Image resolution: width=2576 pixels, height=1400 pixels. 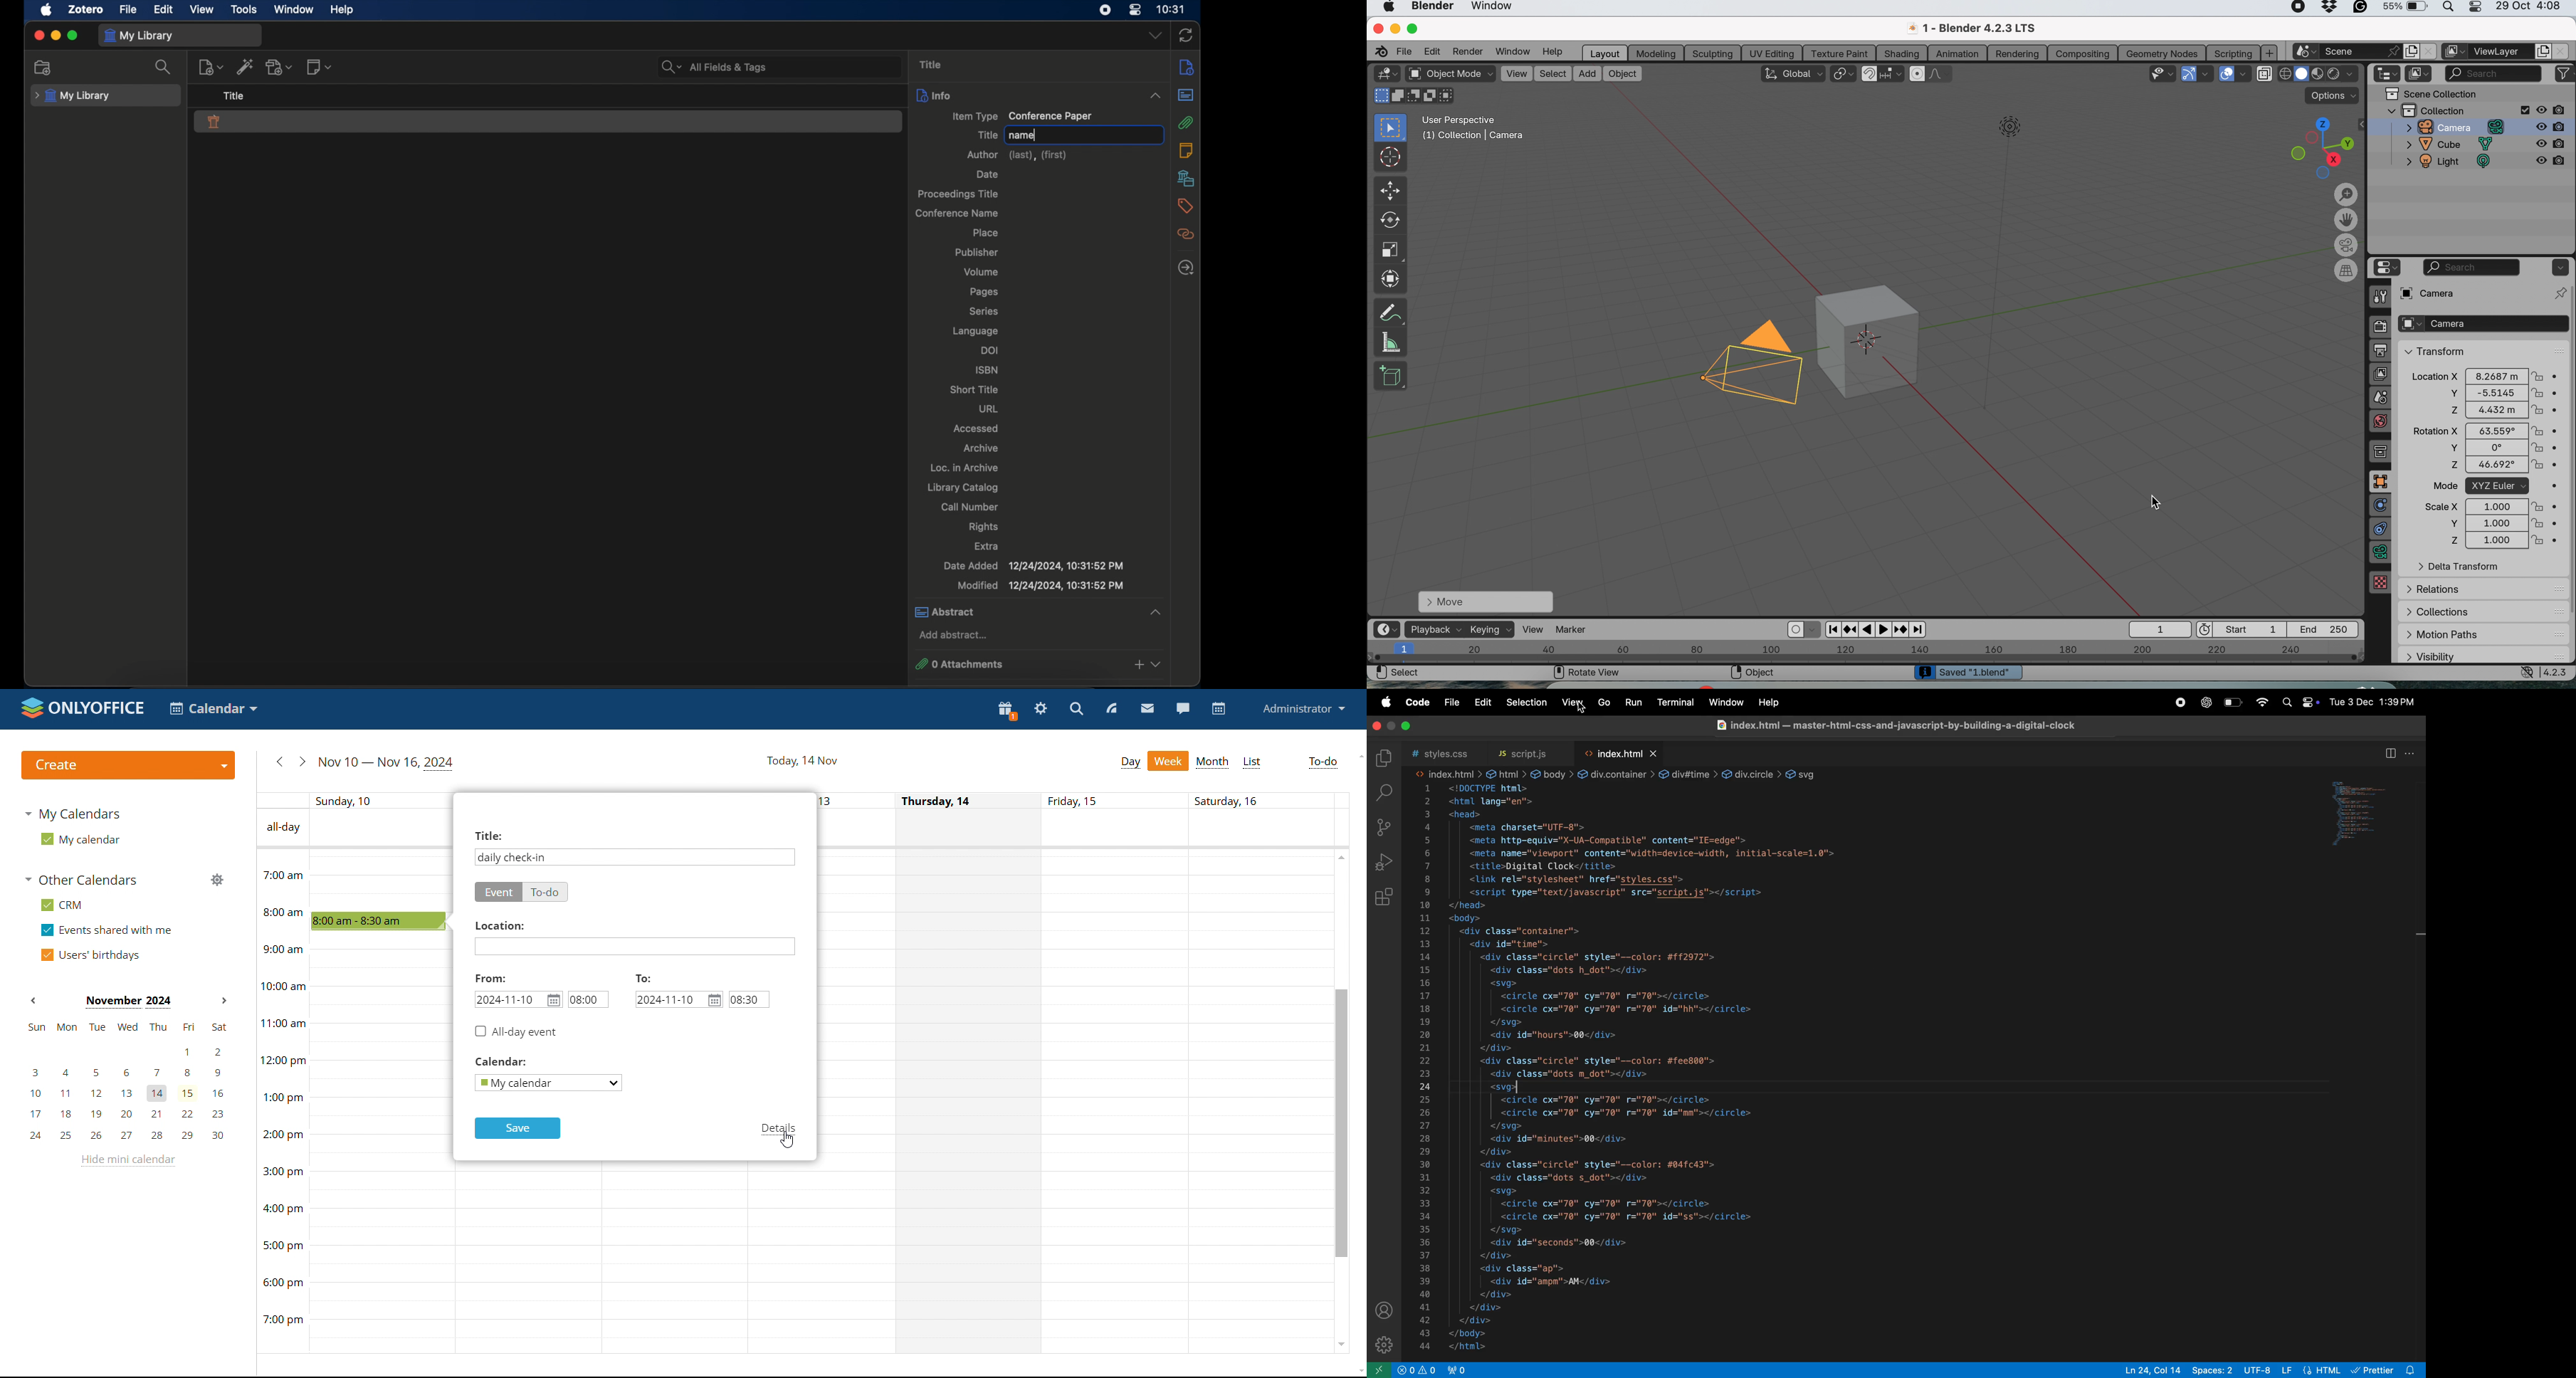 I want to click on sync, so click(x=1187, y=36).